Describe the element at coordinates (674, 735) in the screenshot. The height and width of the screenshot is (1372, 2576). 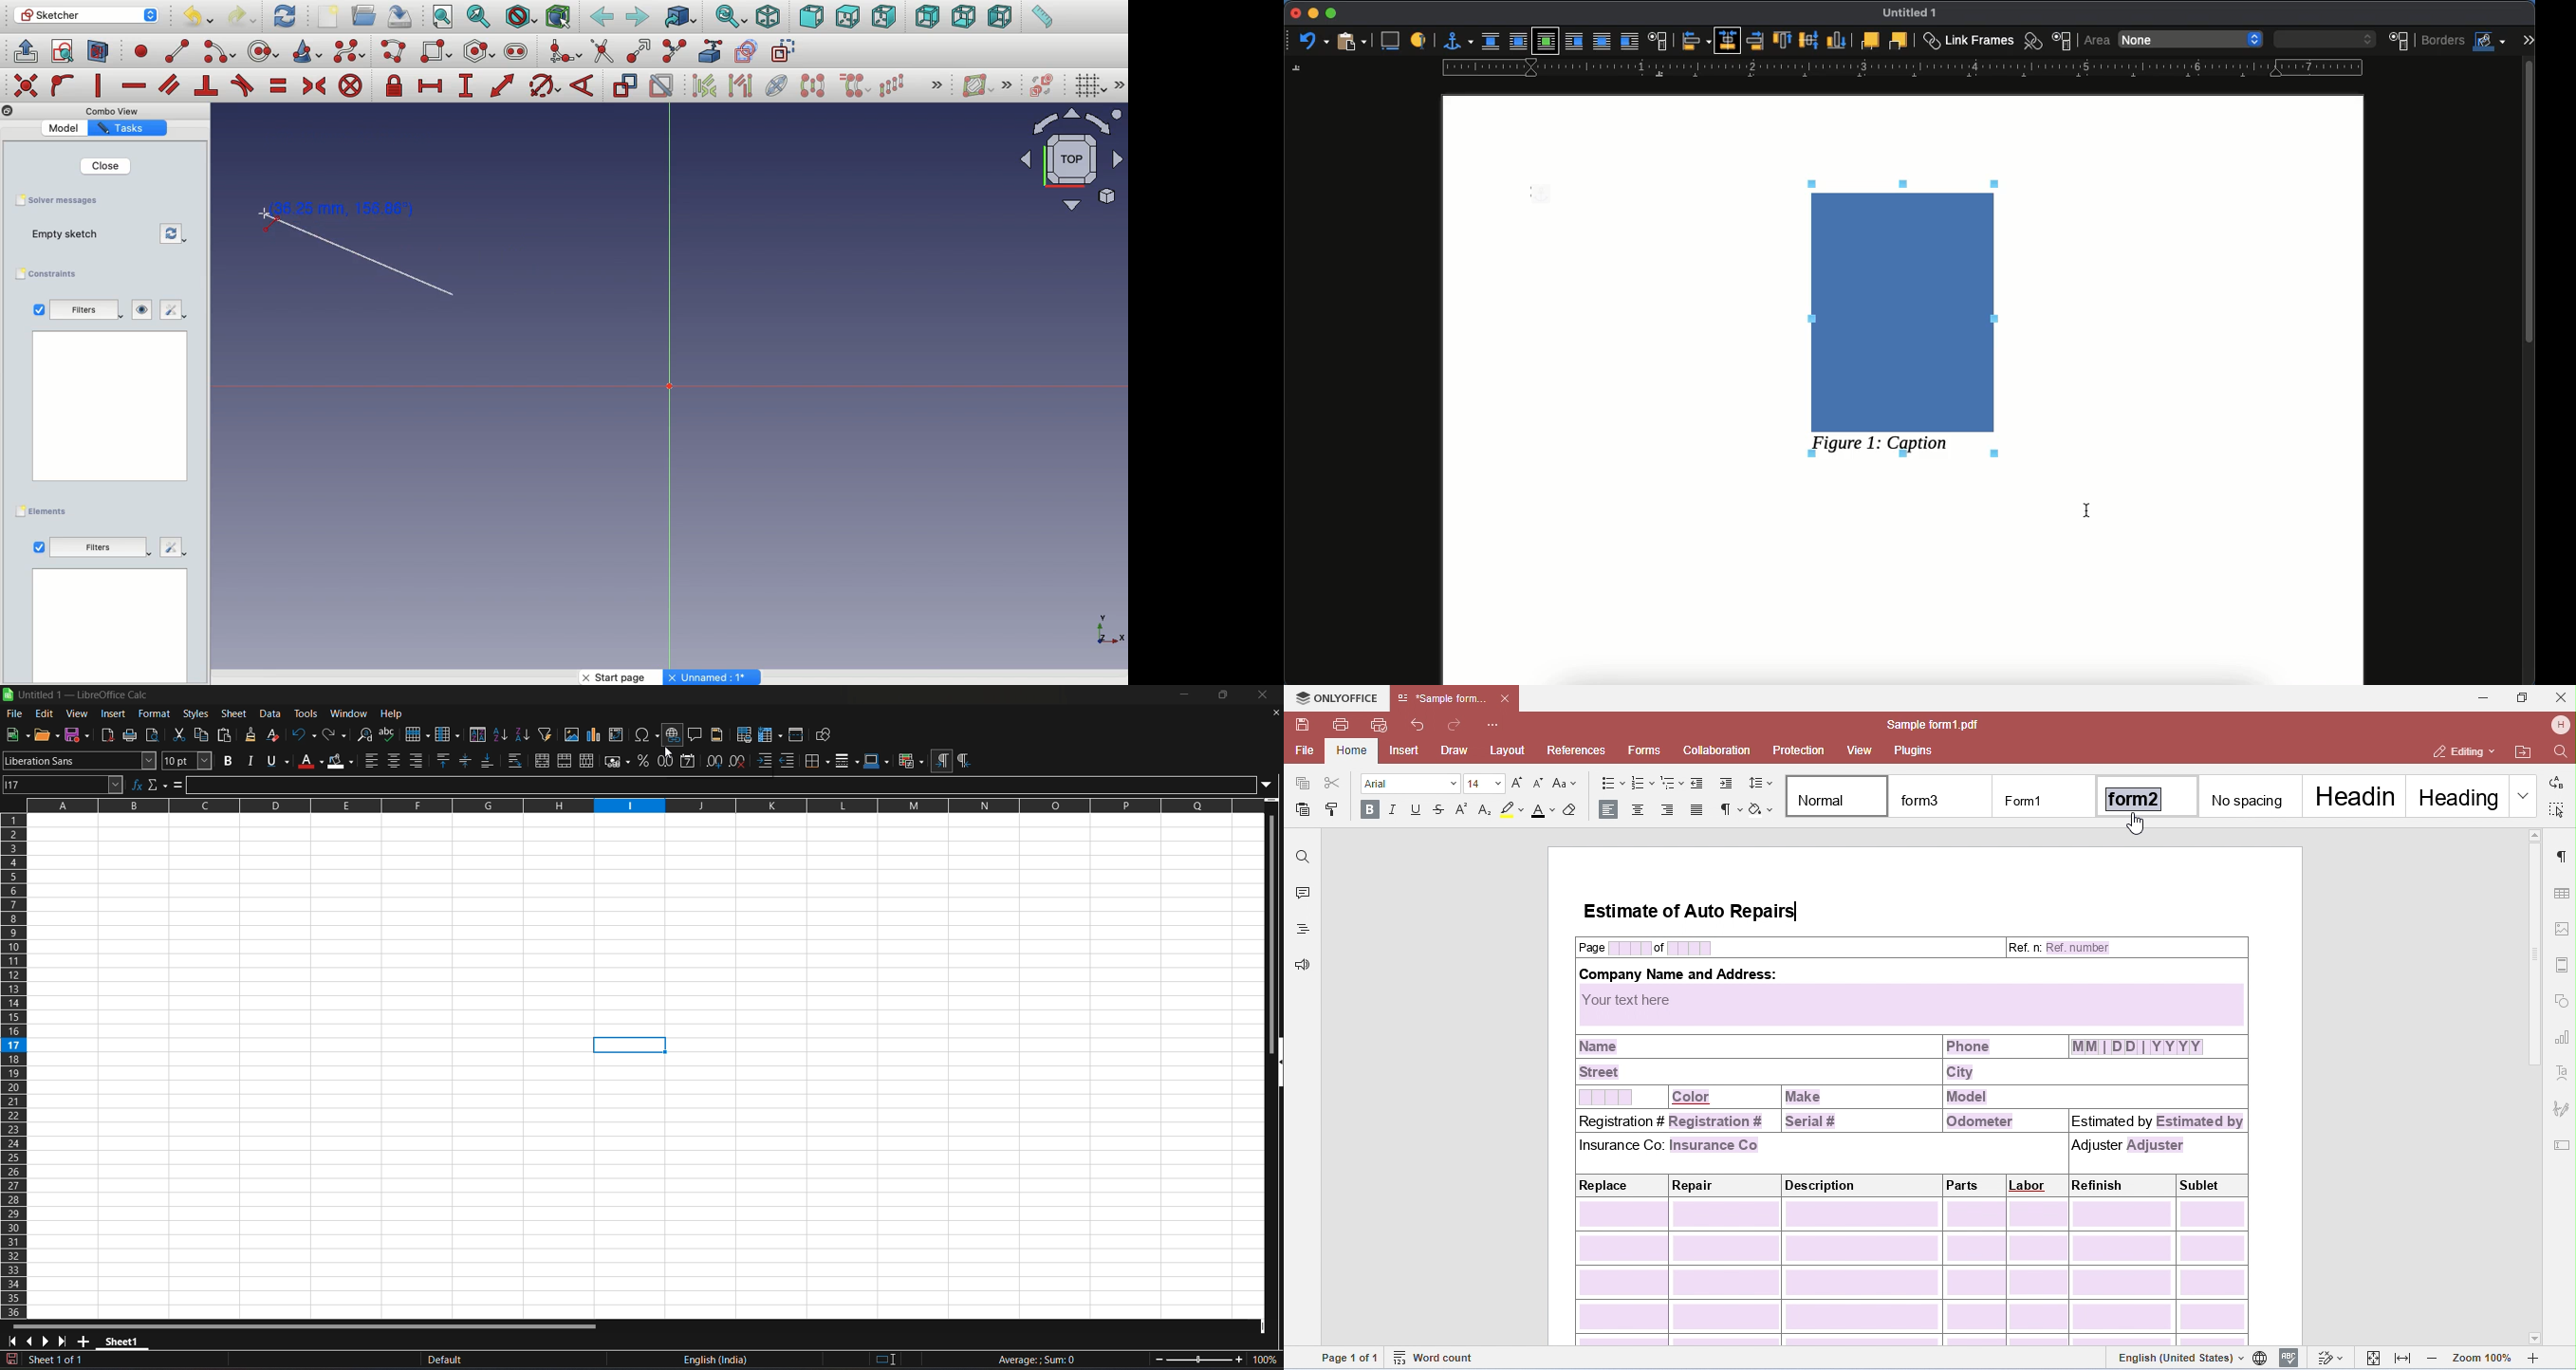
I see `insert hyperlink` at that location.